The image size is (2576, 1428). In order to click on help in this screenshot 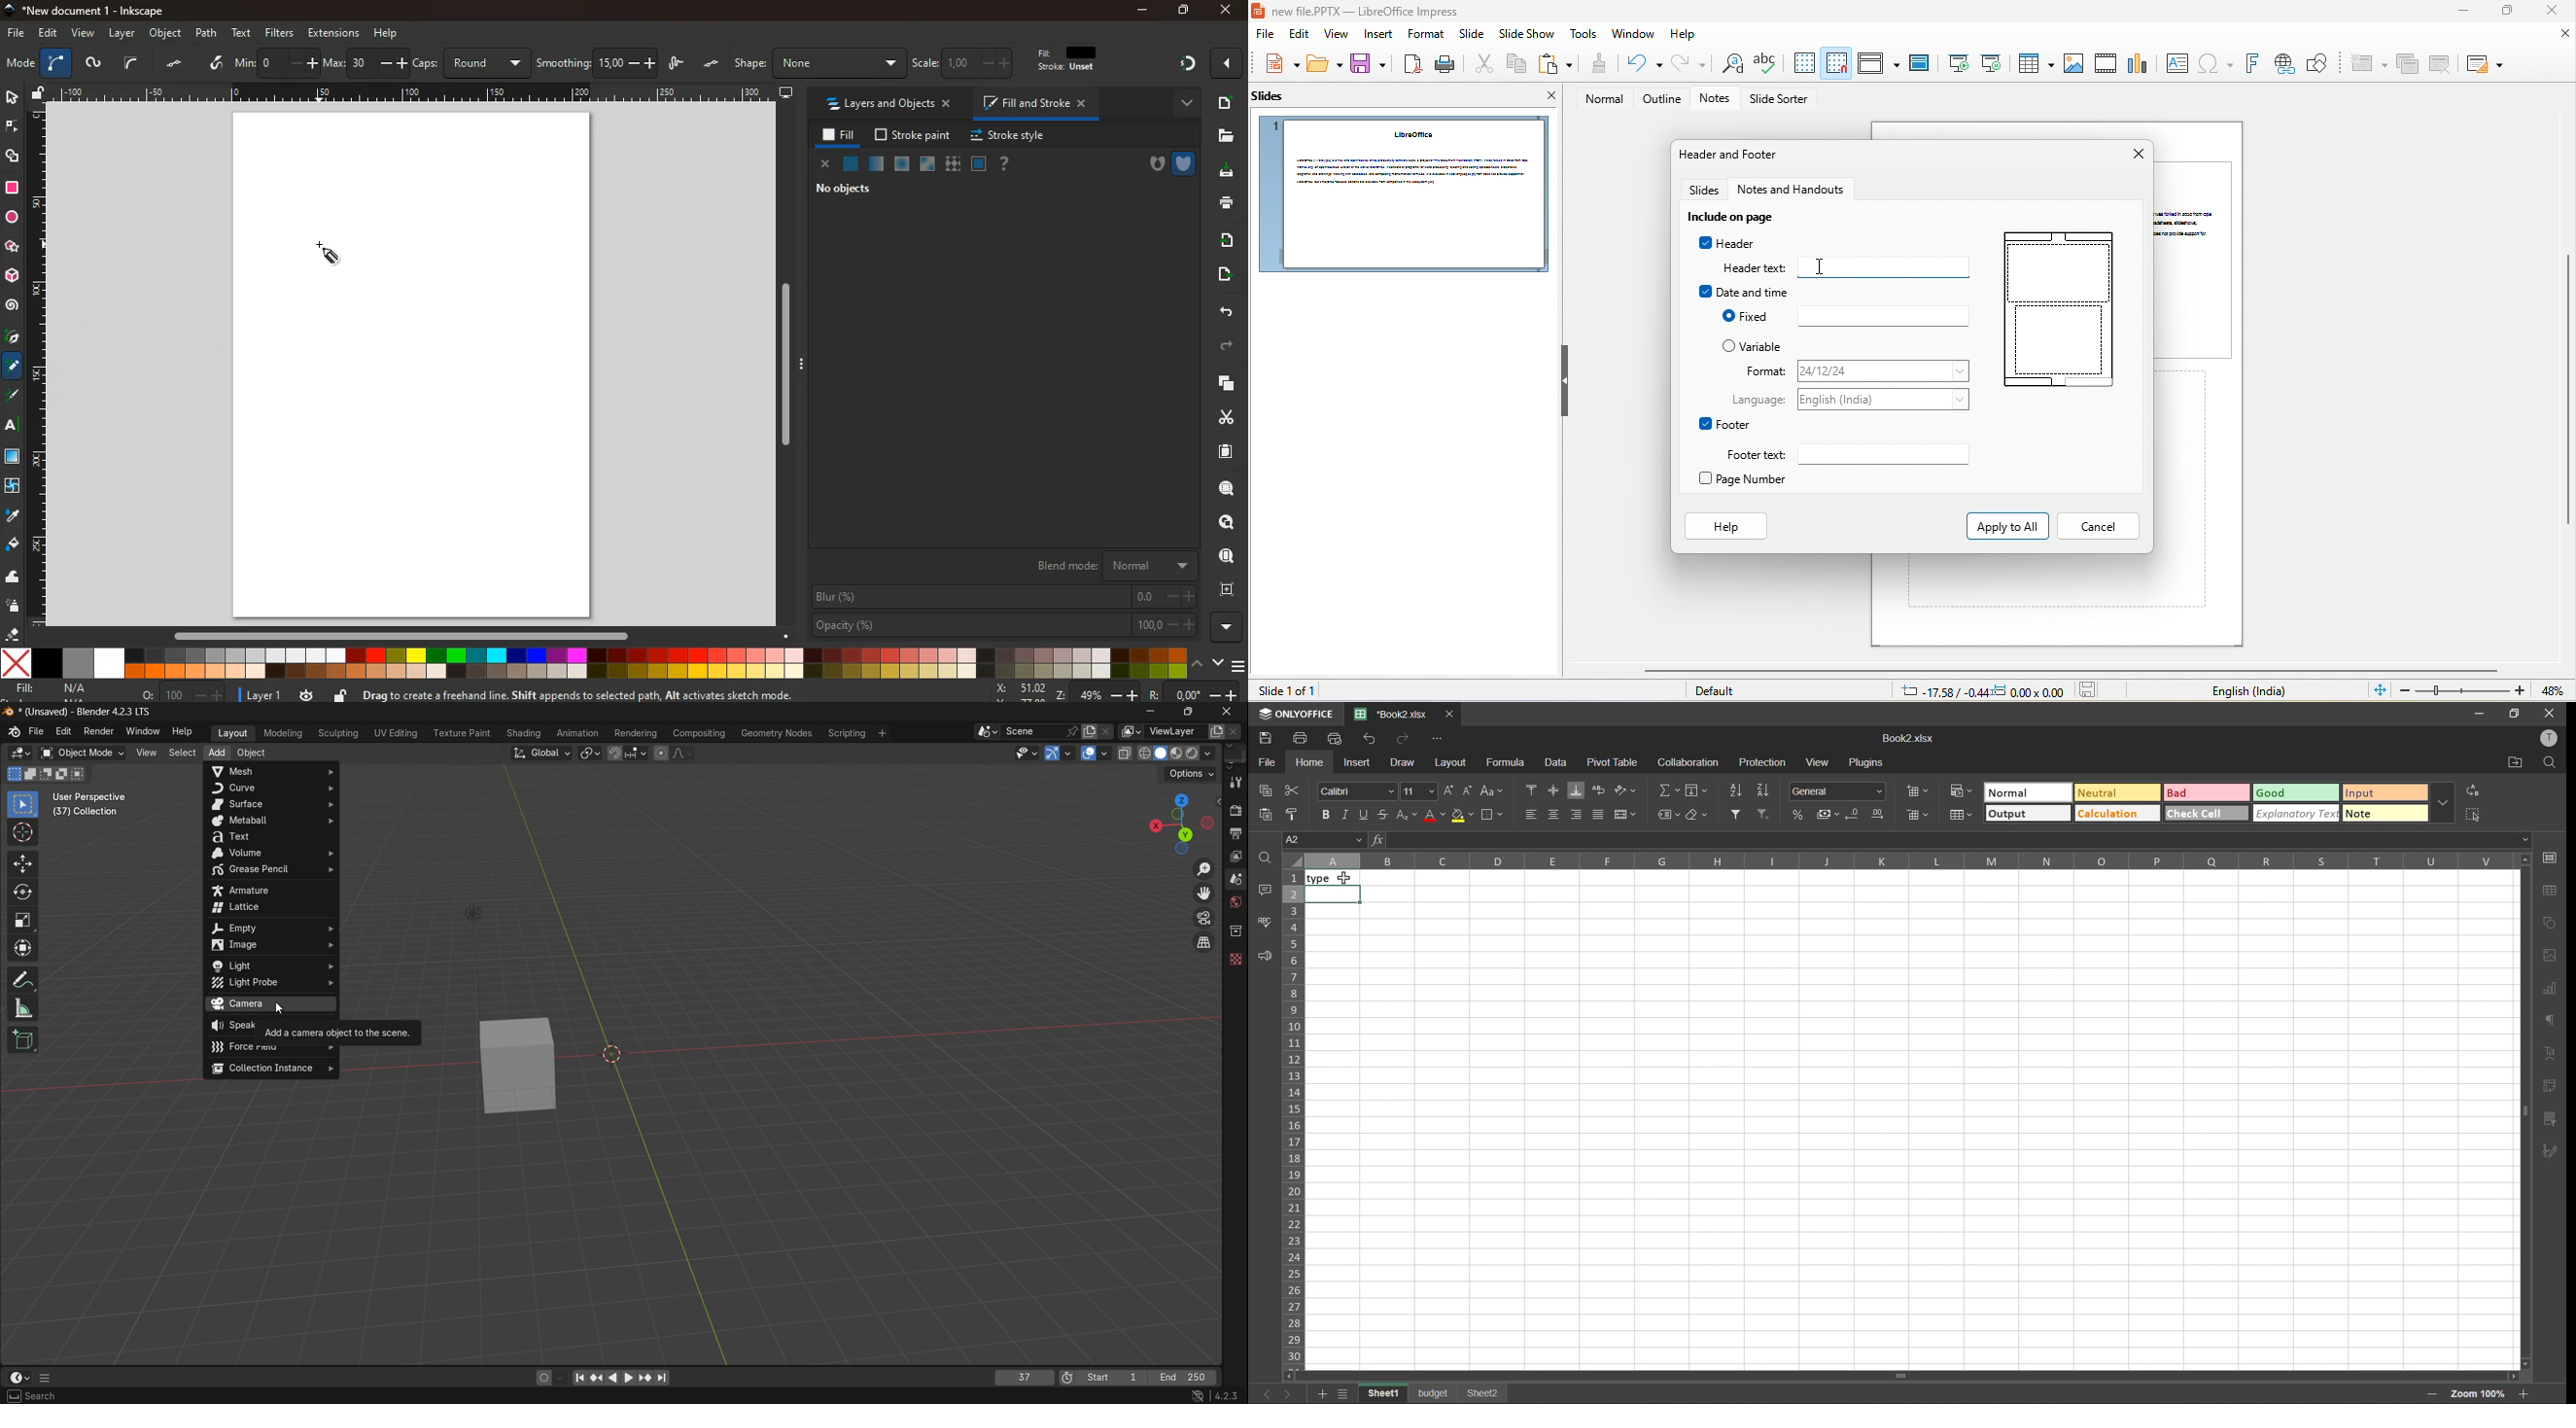, I will do `click(1002, 164)`.